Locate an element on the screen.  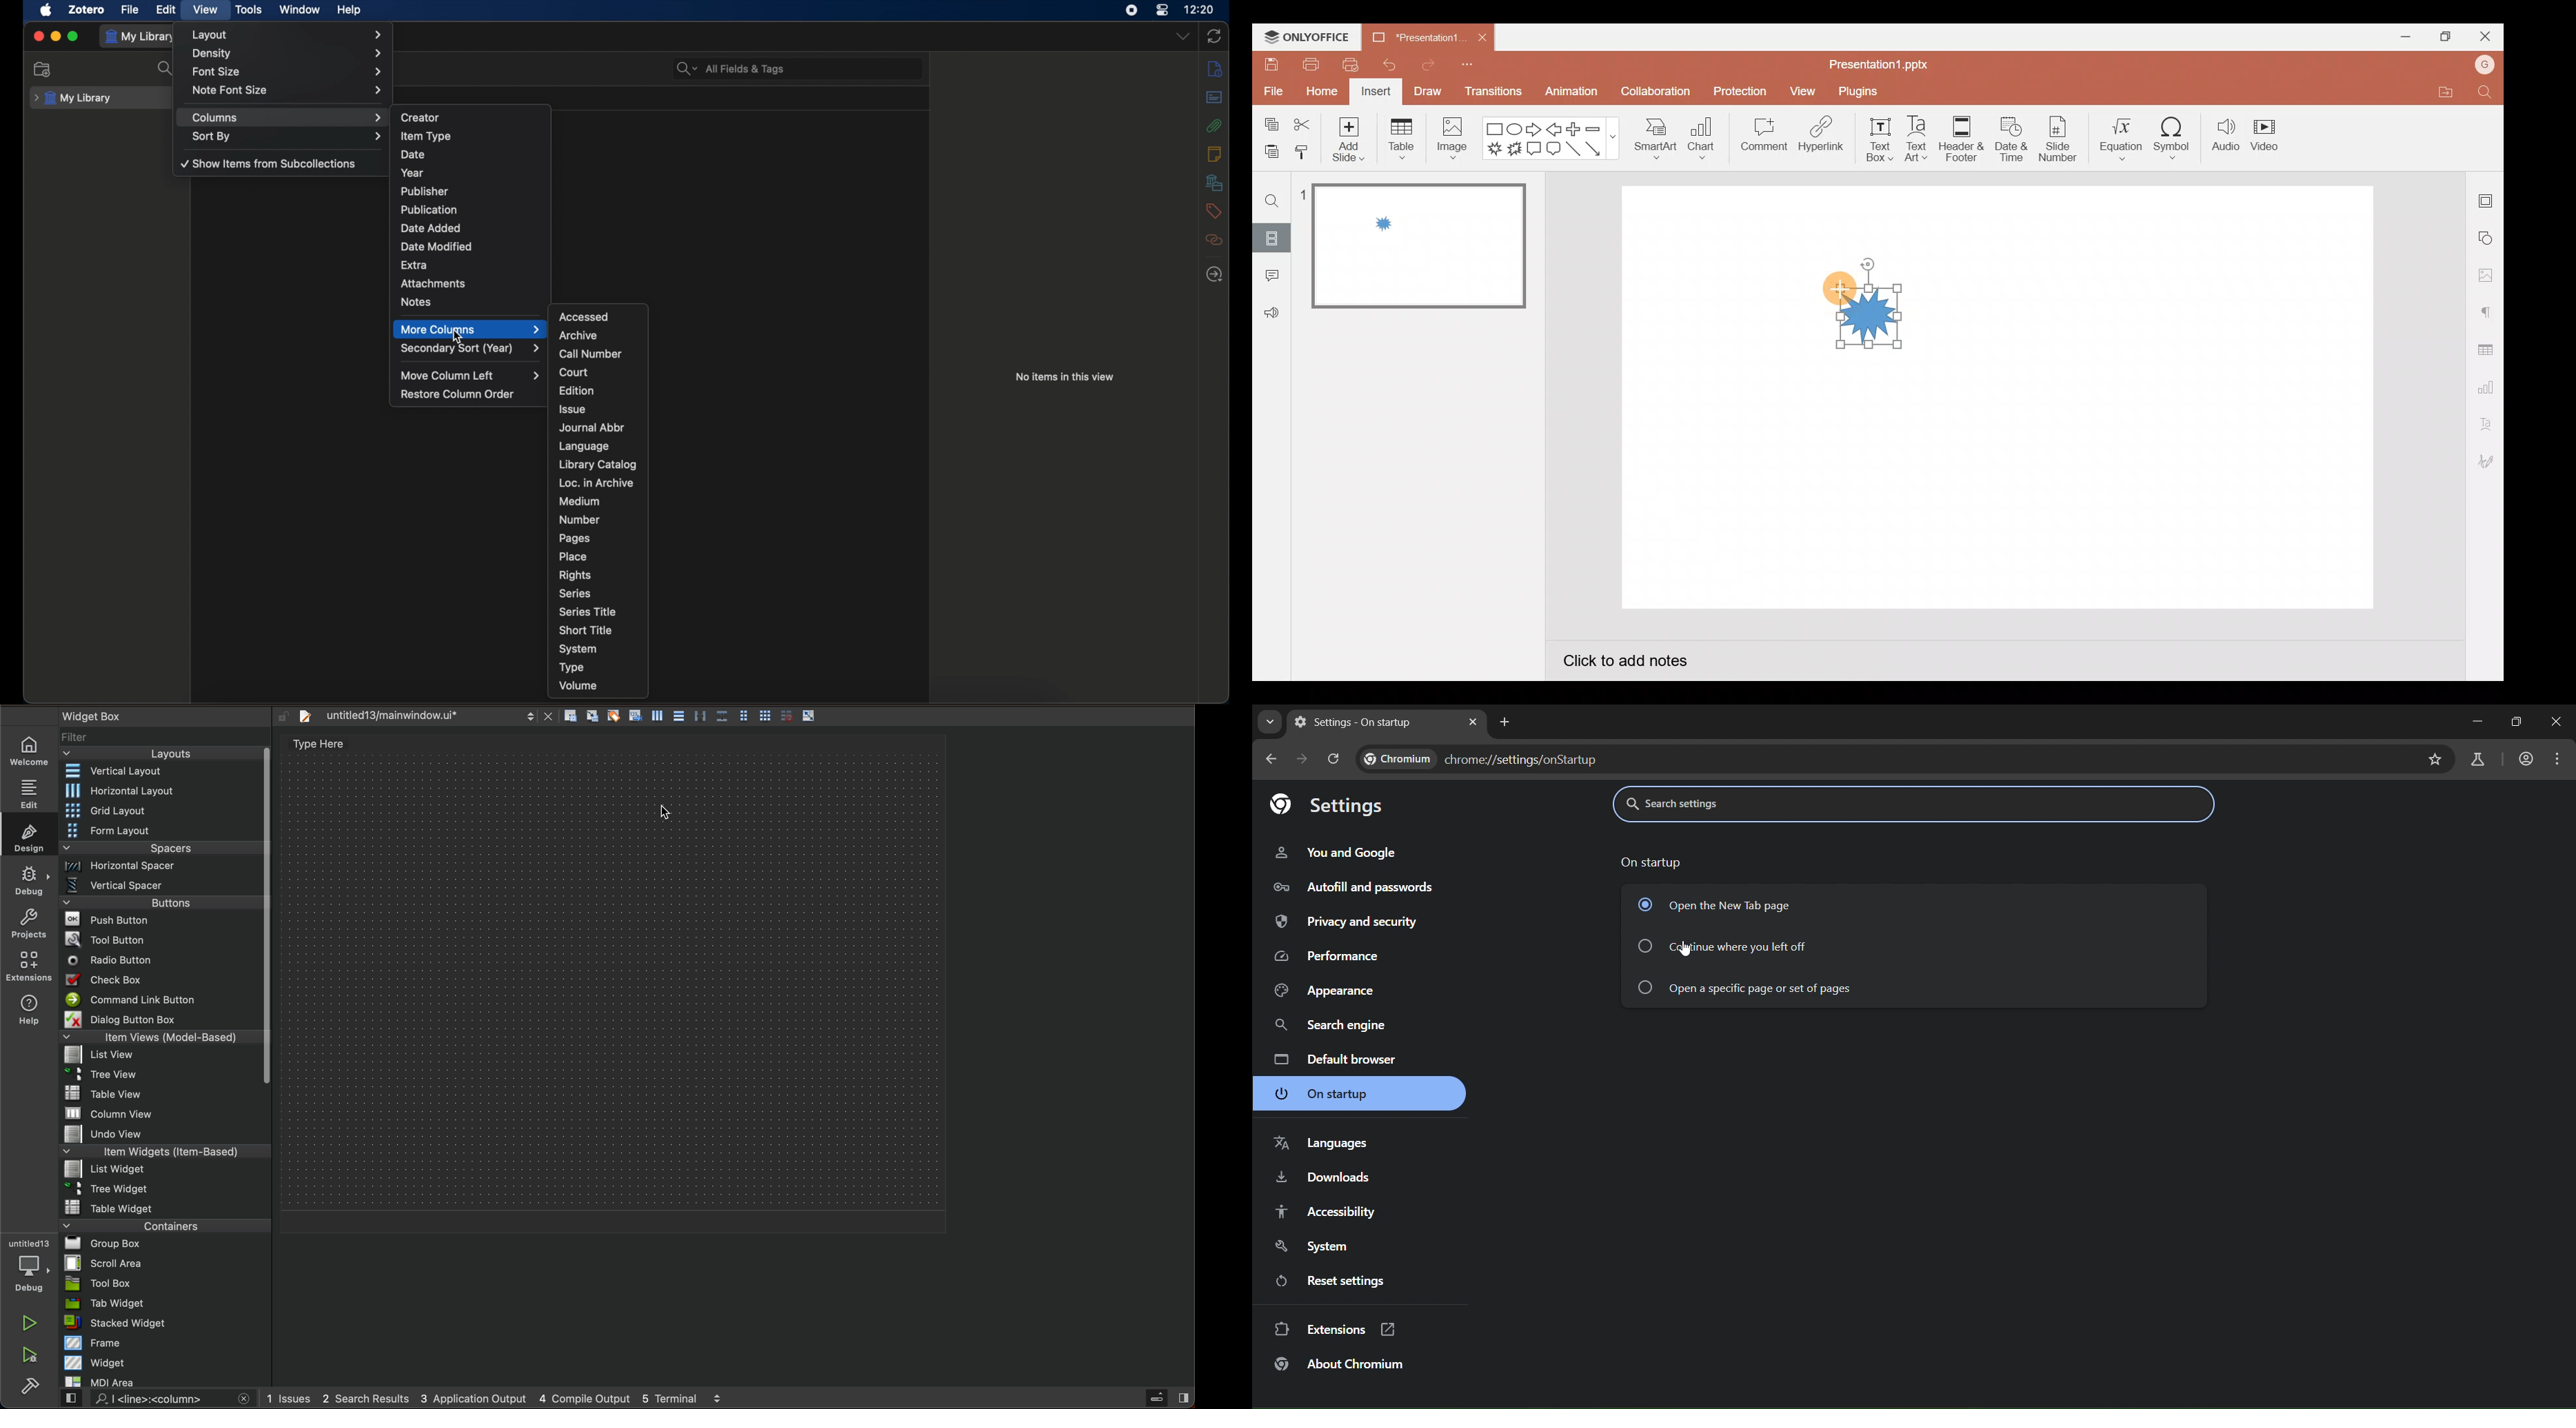
file is located at coordinates (130, 10).